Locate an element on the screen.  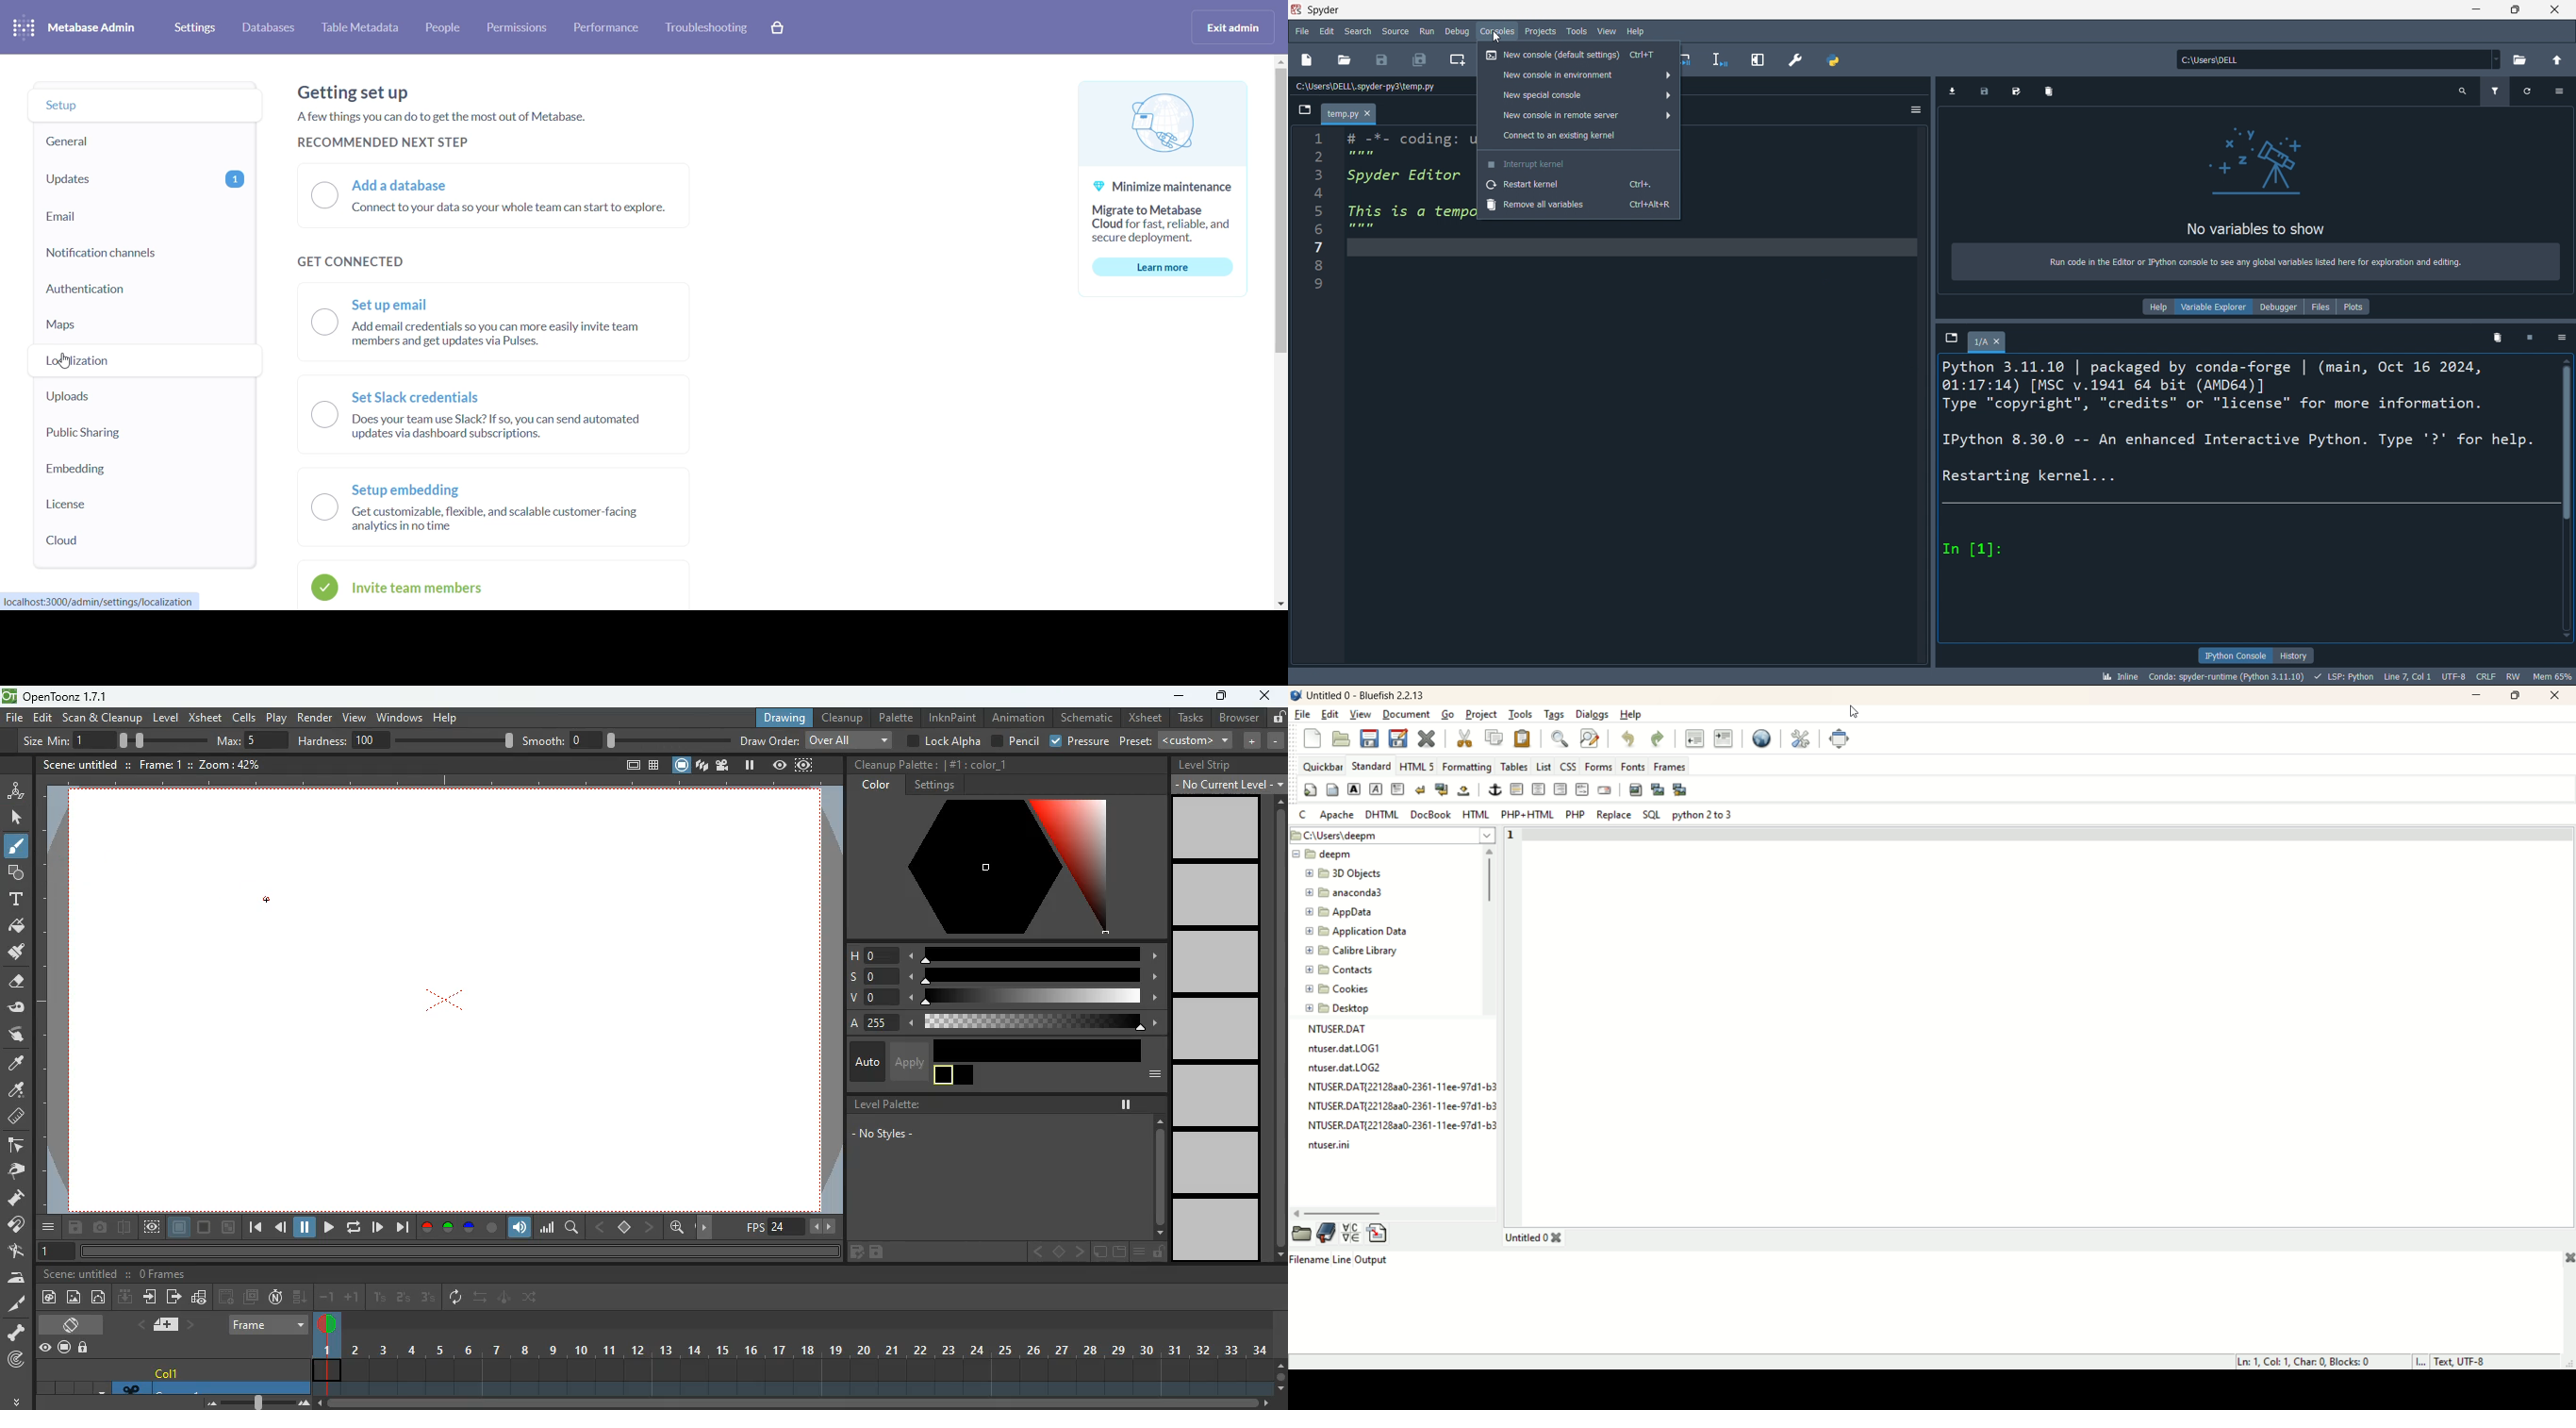
close is located at coordinates (2553, 10).